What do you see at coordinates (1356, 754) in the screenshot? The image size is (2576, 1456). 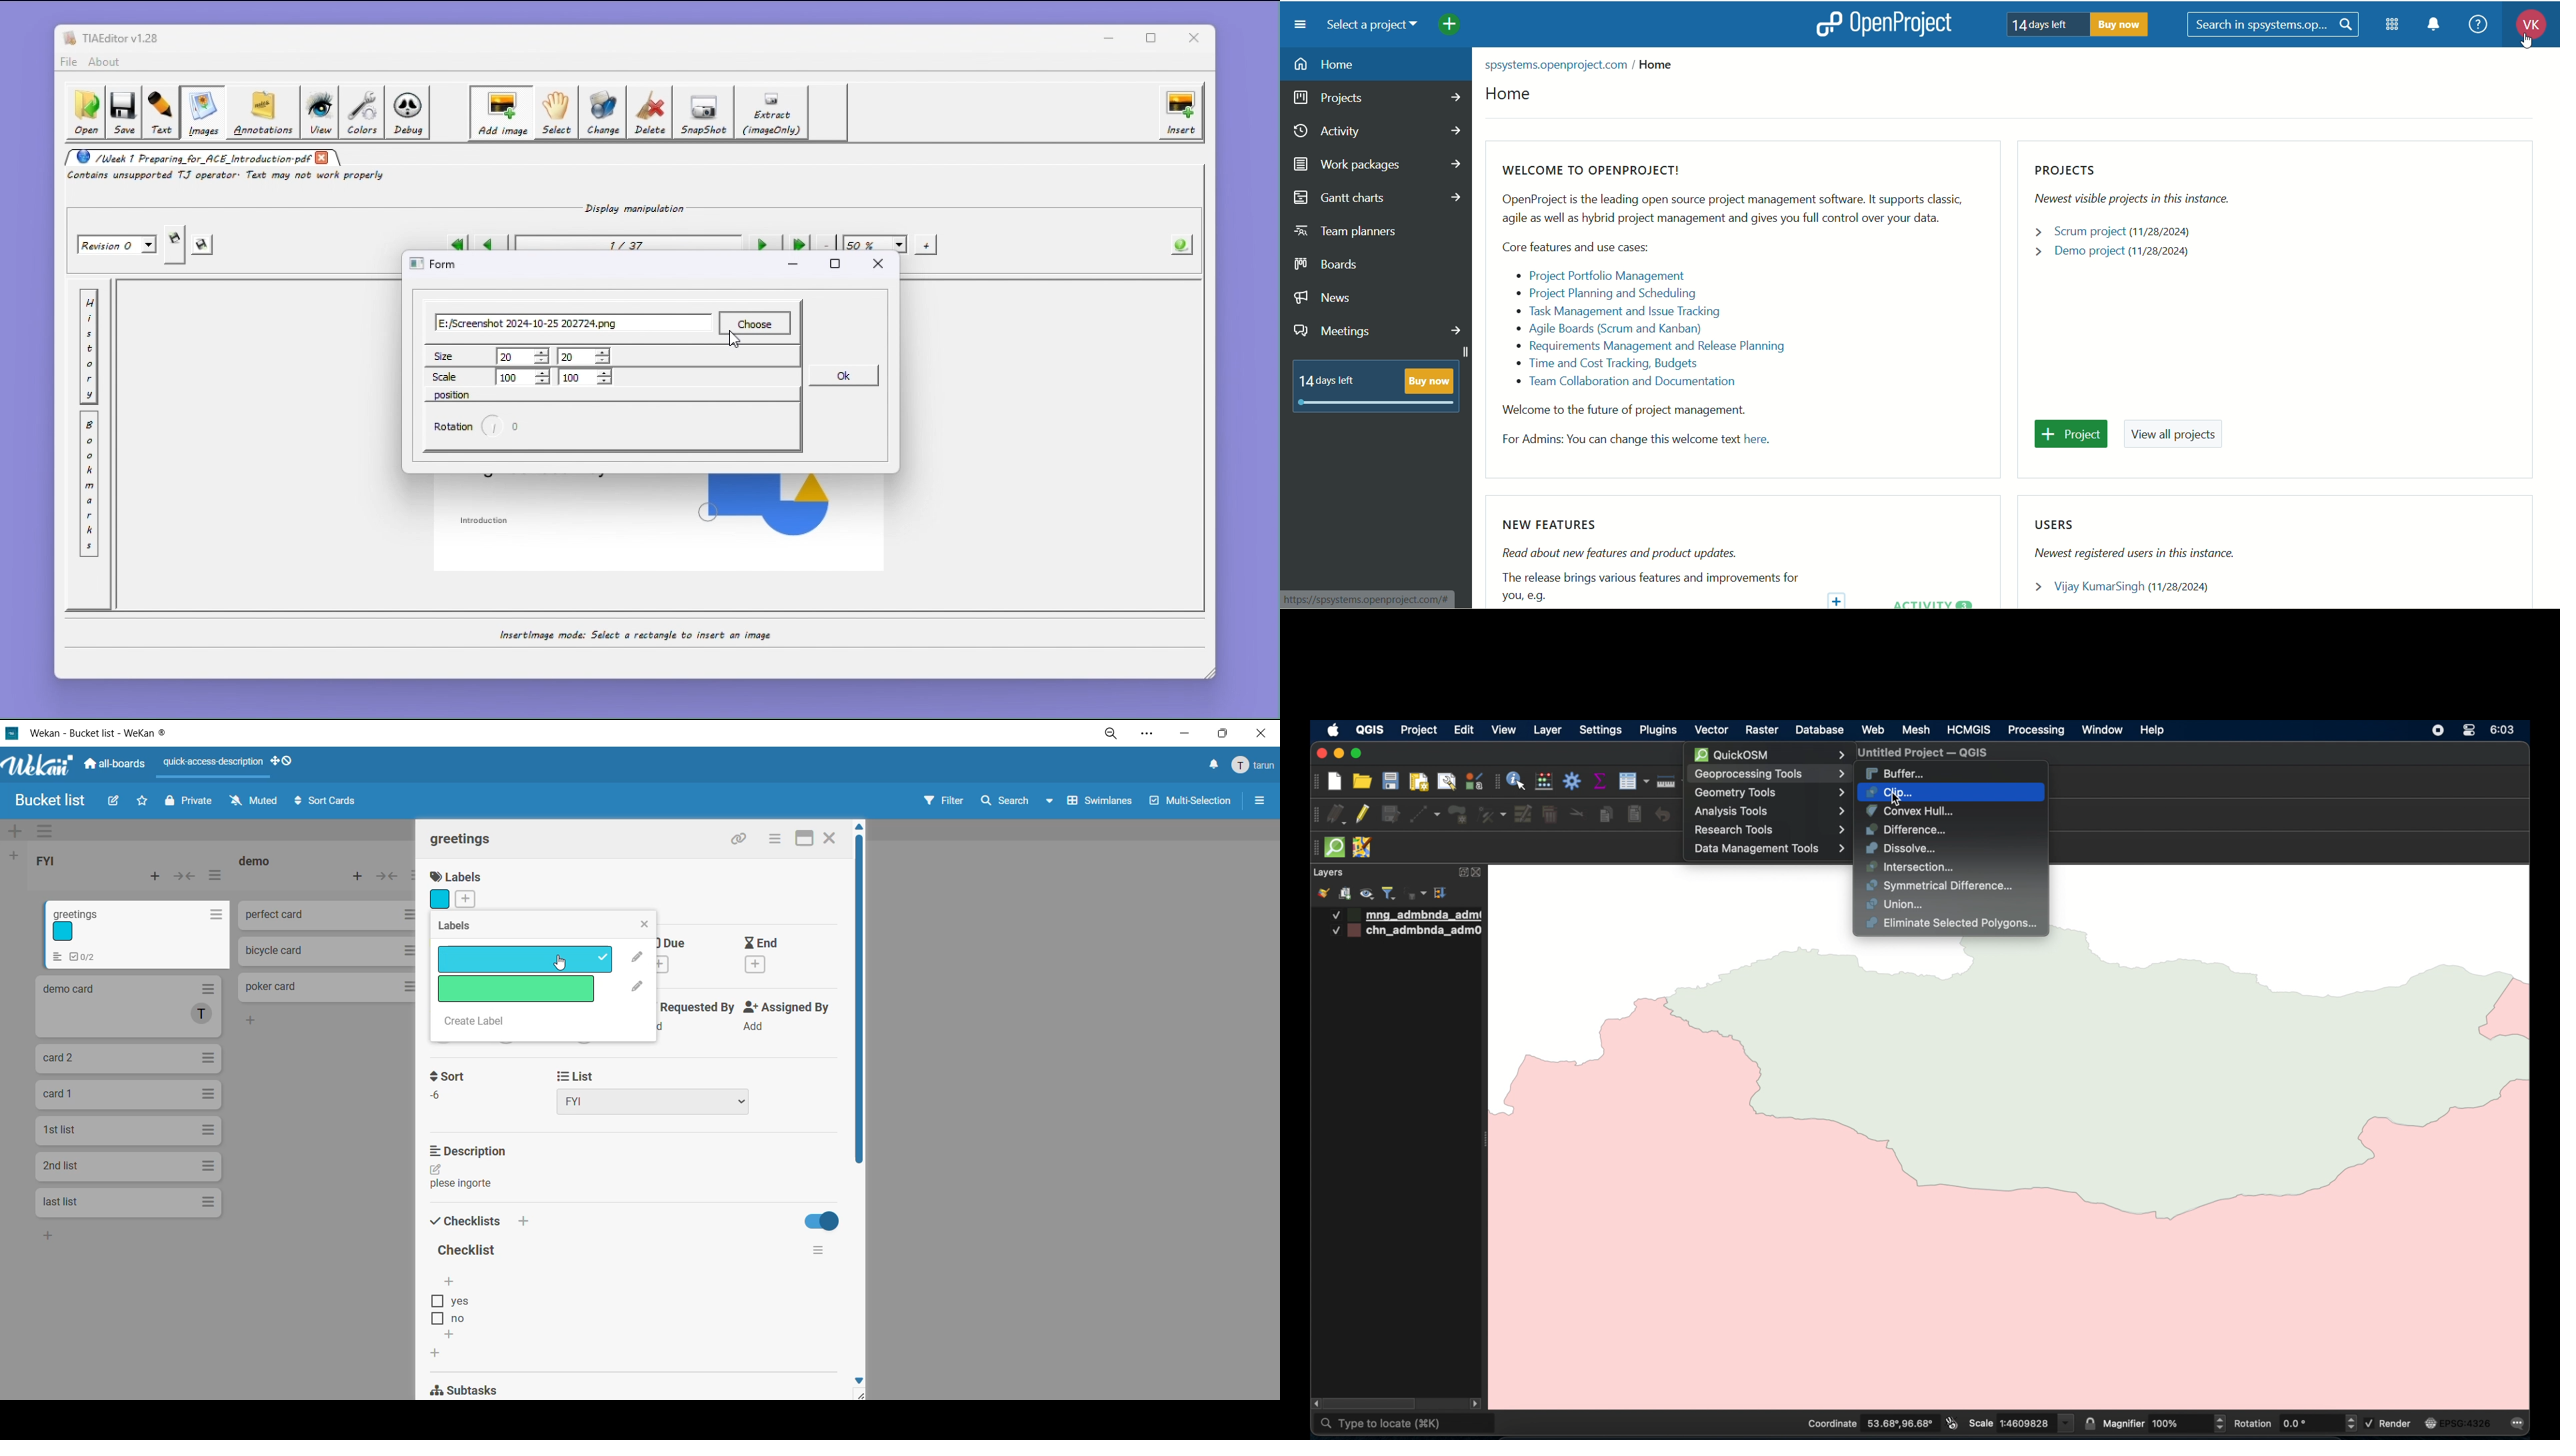 I see `maximize` at bounding box center [1356, 754].